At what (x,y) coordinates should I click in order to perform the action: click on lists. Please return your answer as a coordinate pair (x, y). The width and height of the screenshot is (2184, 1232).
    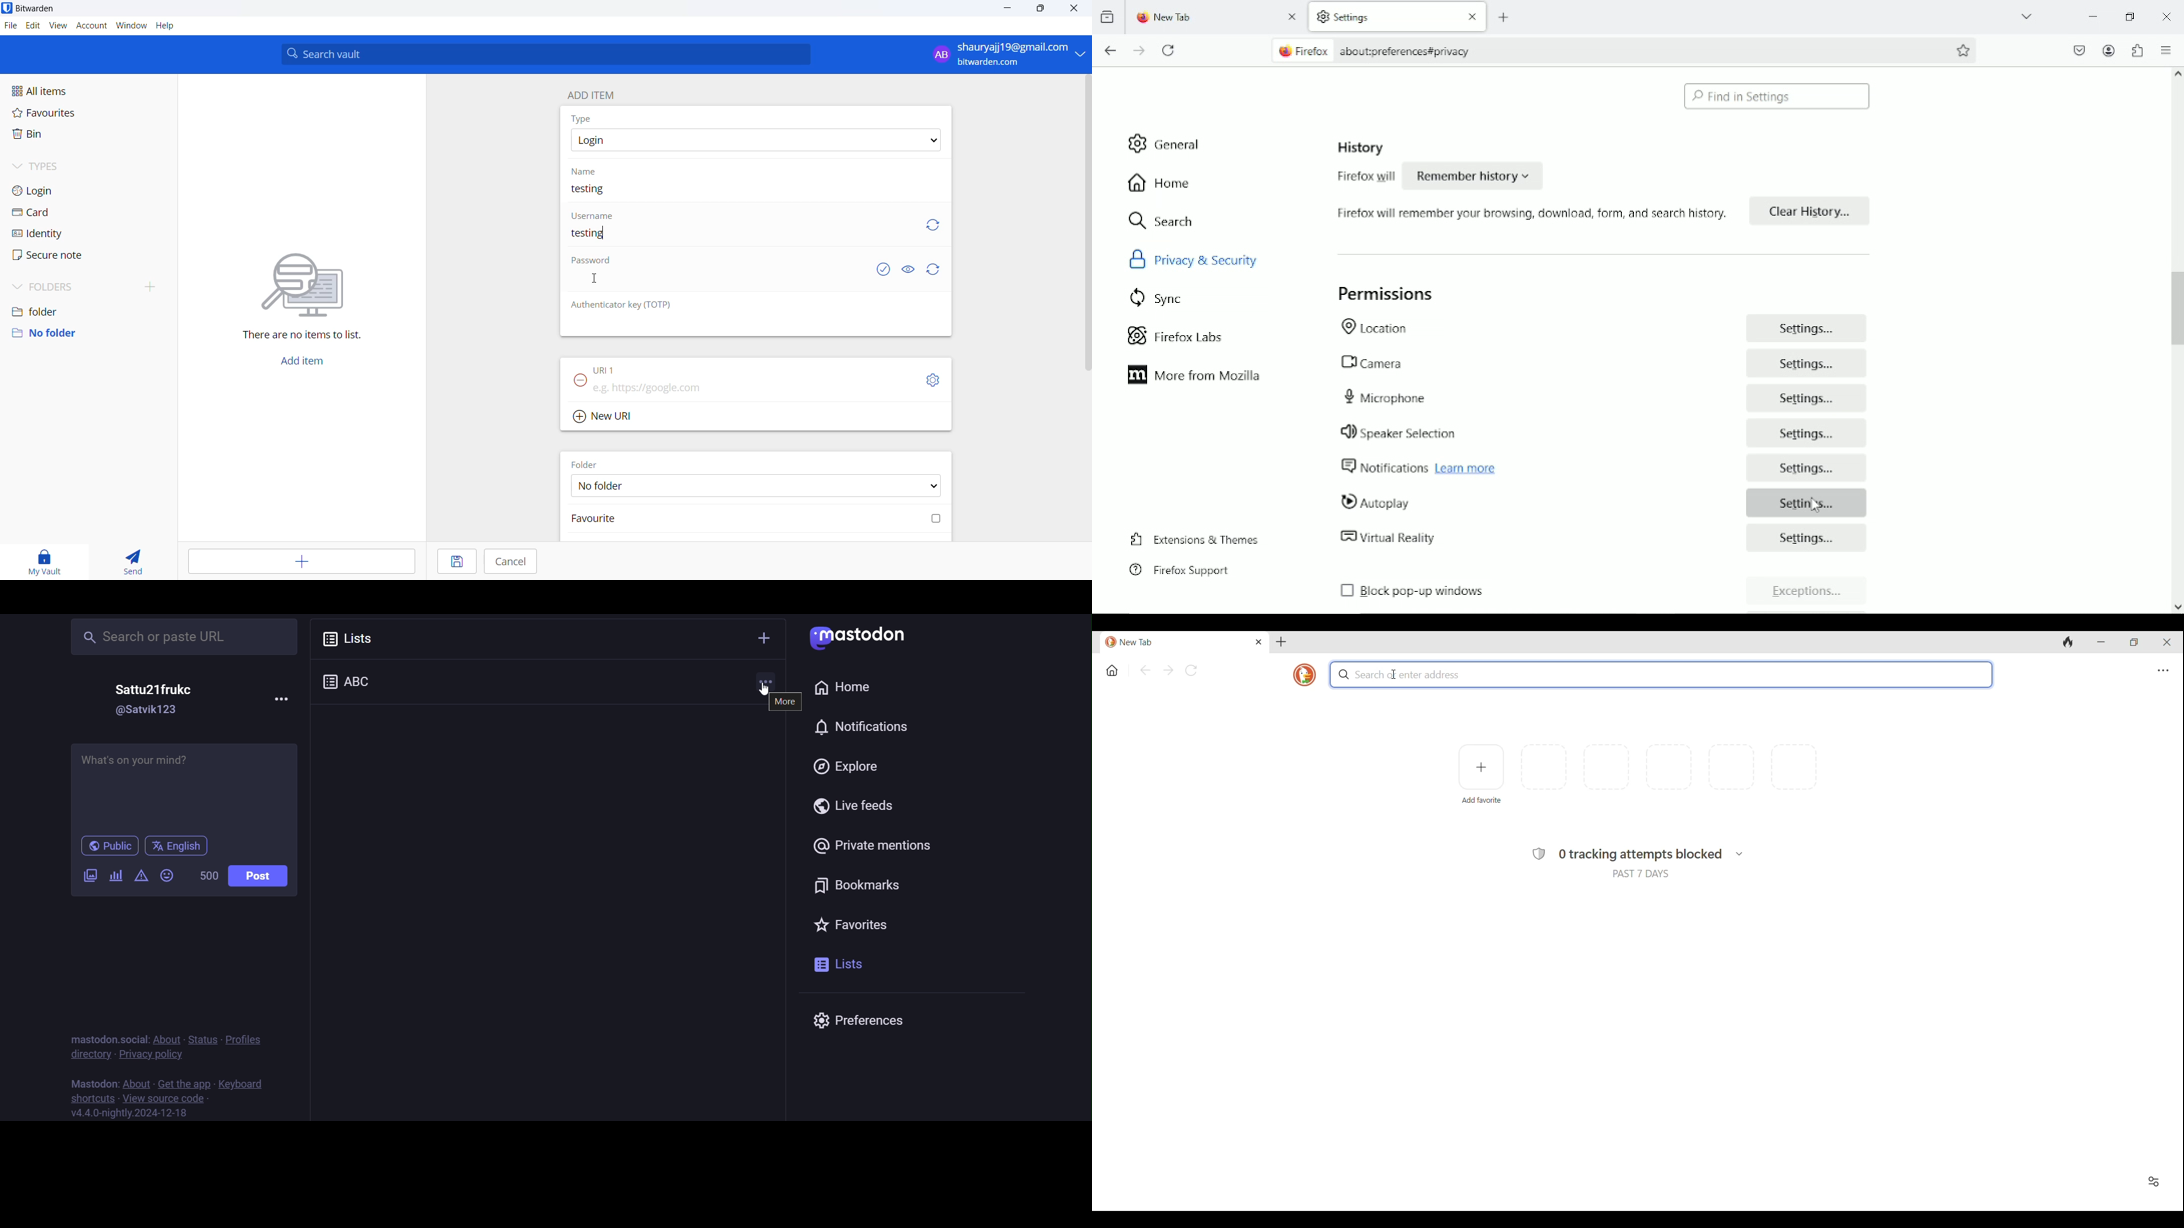
    Looking at the image, I should click on (839, 965).